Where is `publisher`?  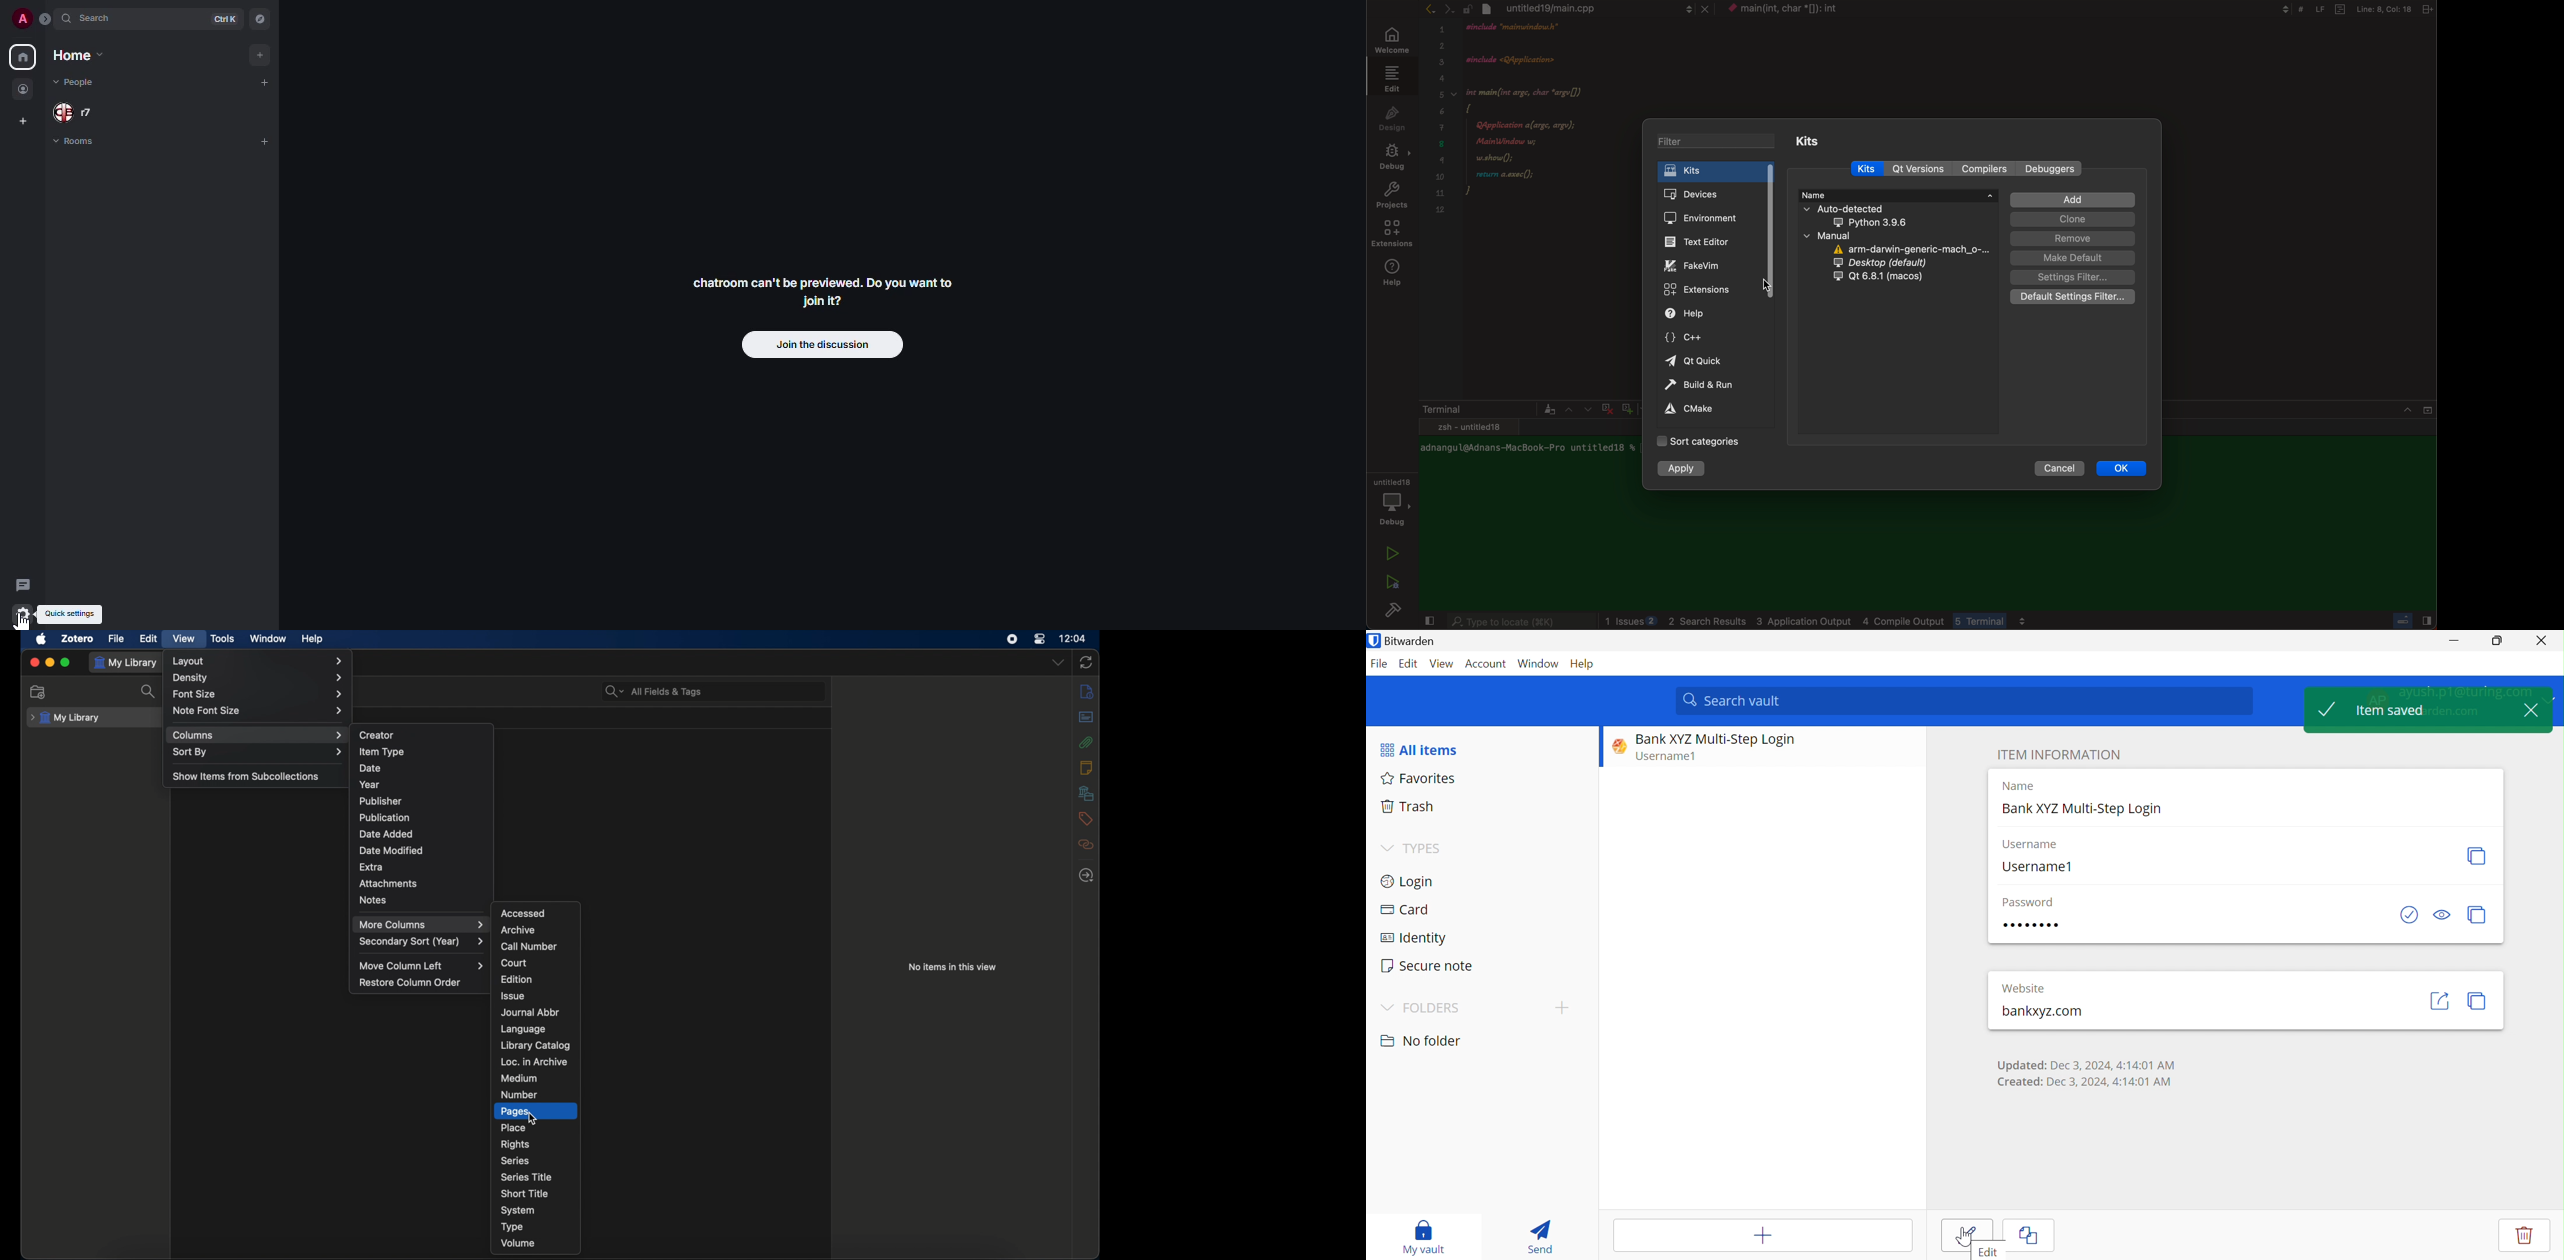 publisher is located at coordinates (381, 801).